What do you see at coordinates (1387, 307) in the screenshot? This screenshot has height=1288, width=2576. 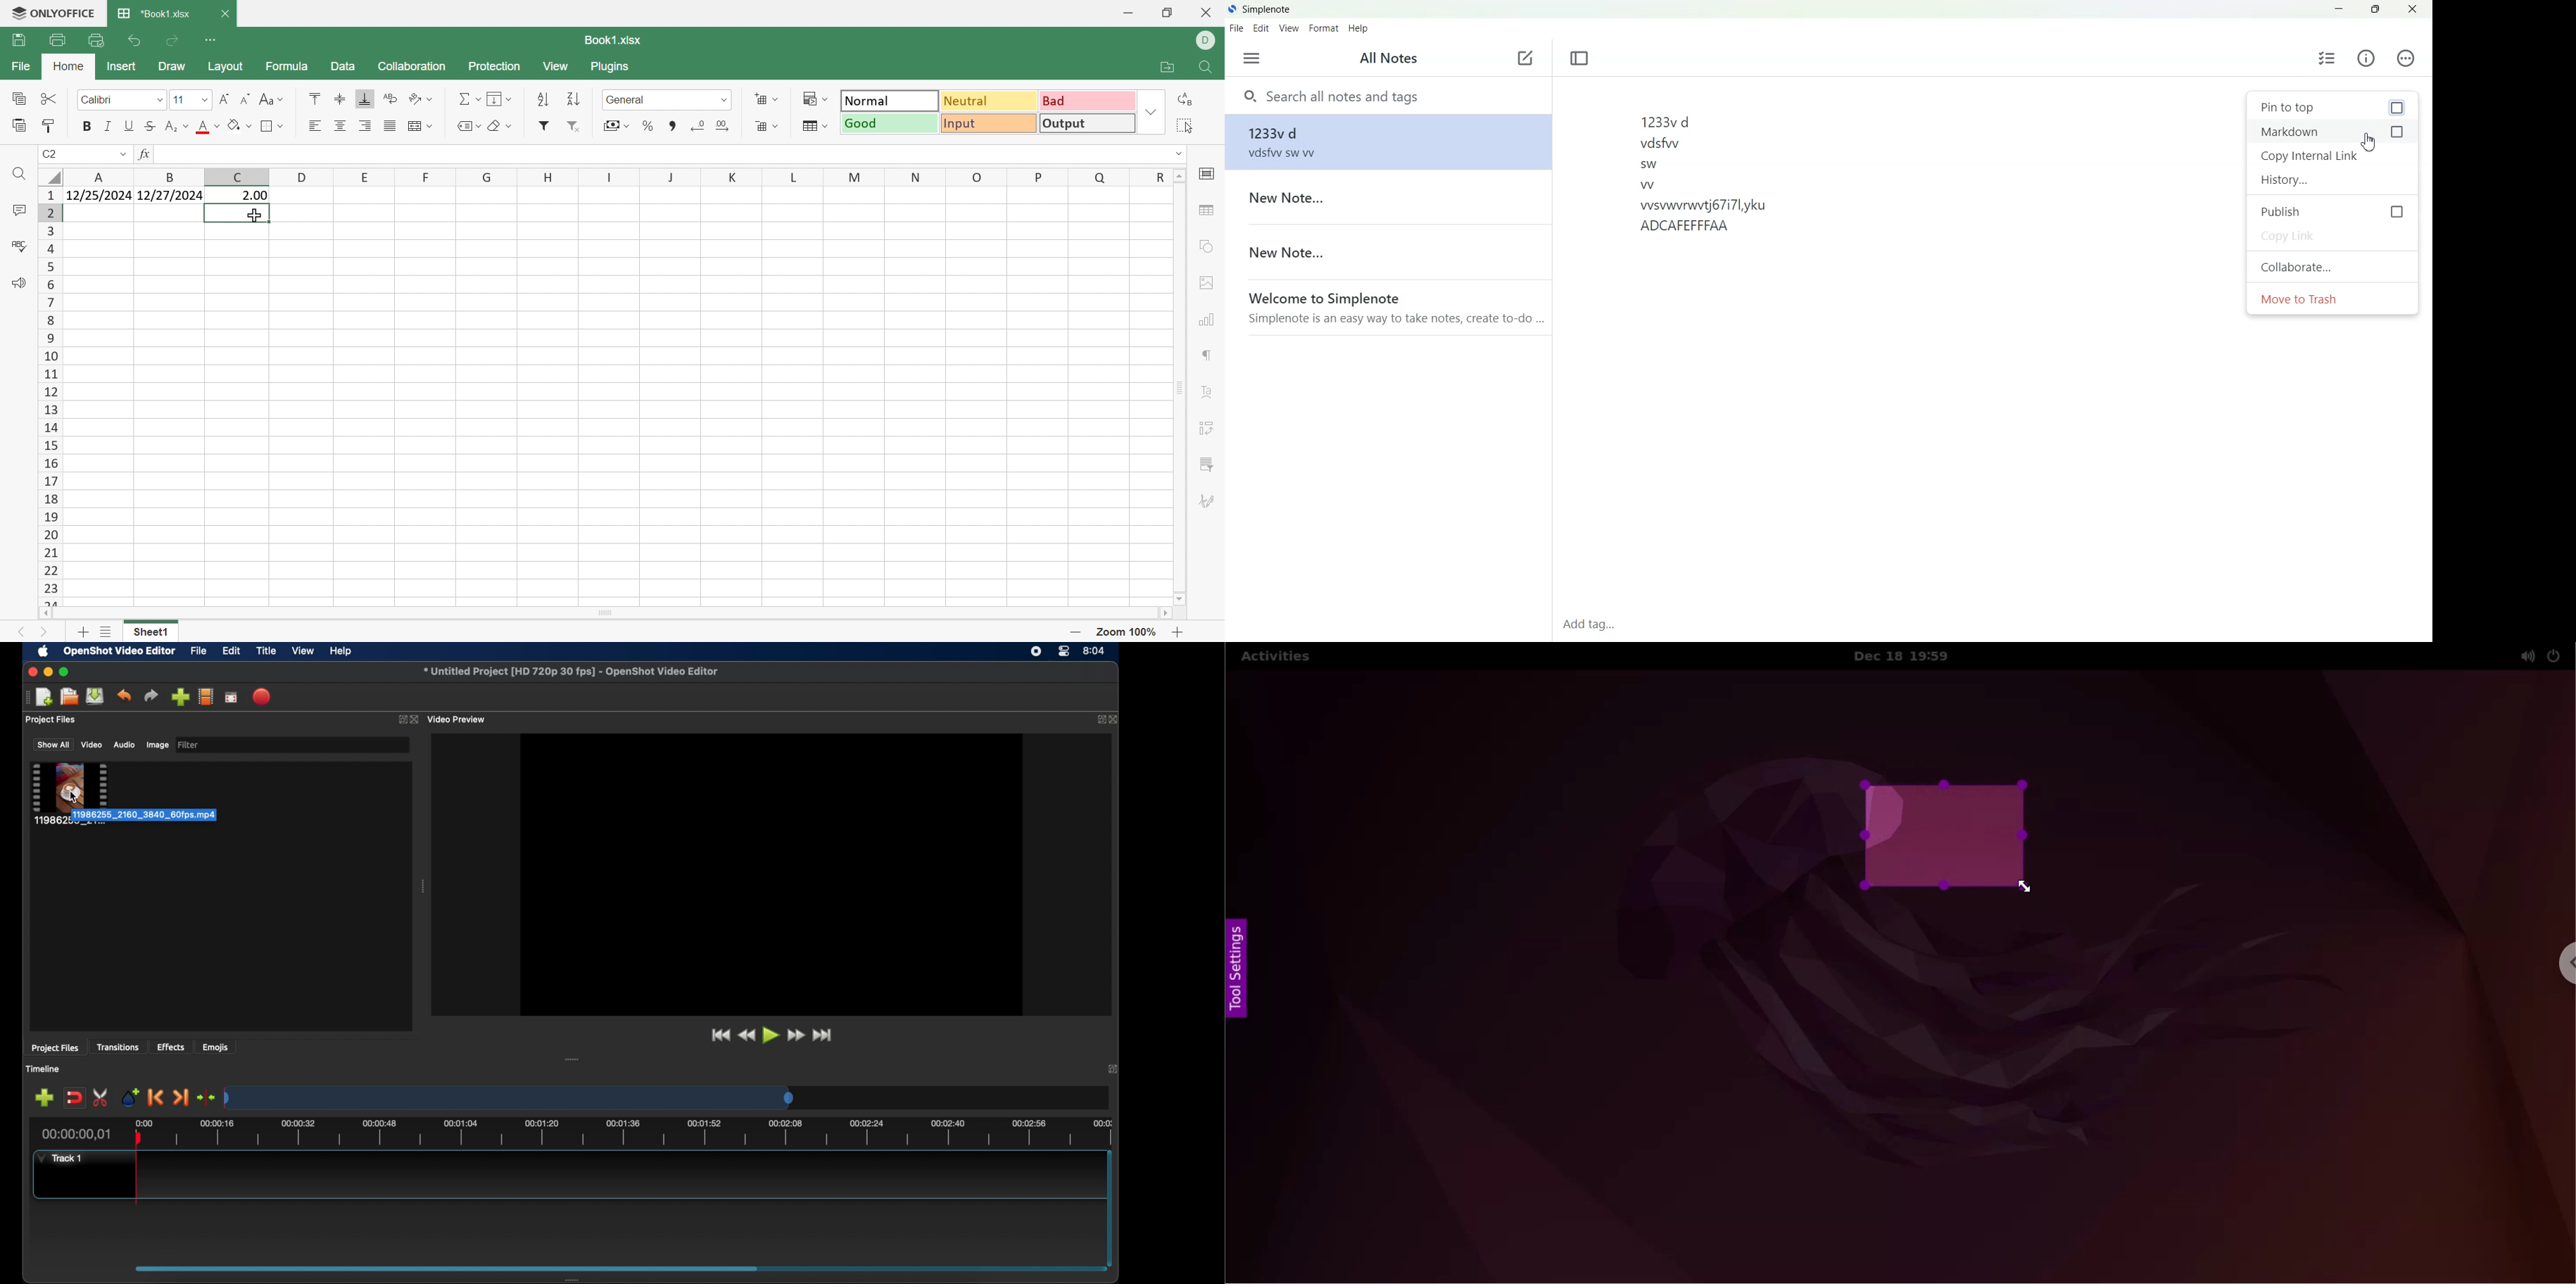 I see `Note File - Welcome to Simplenote` at bounding box center [1387, 307].